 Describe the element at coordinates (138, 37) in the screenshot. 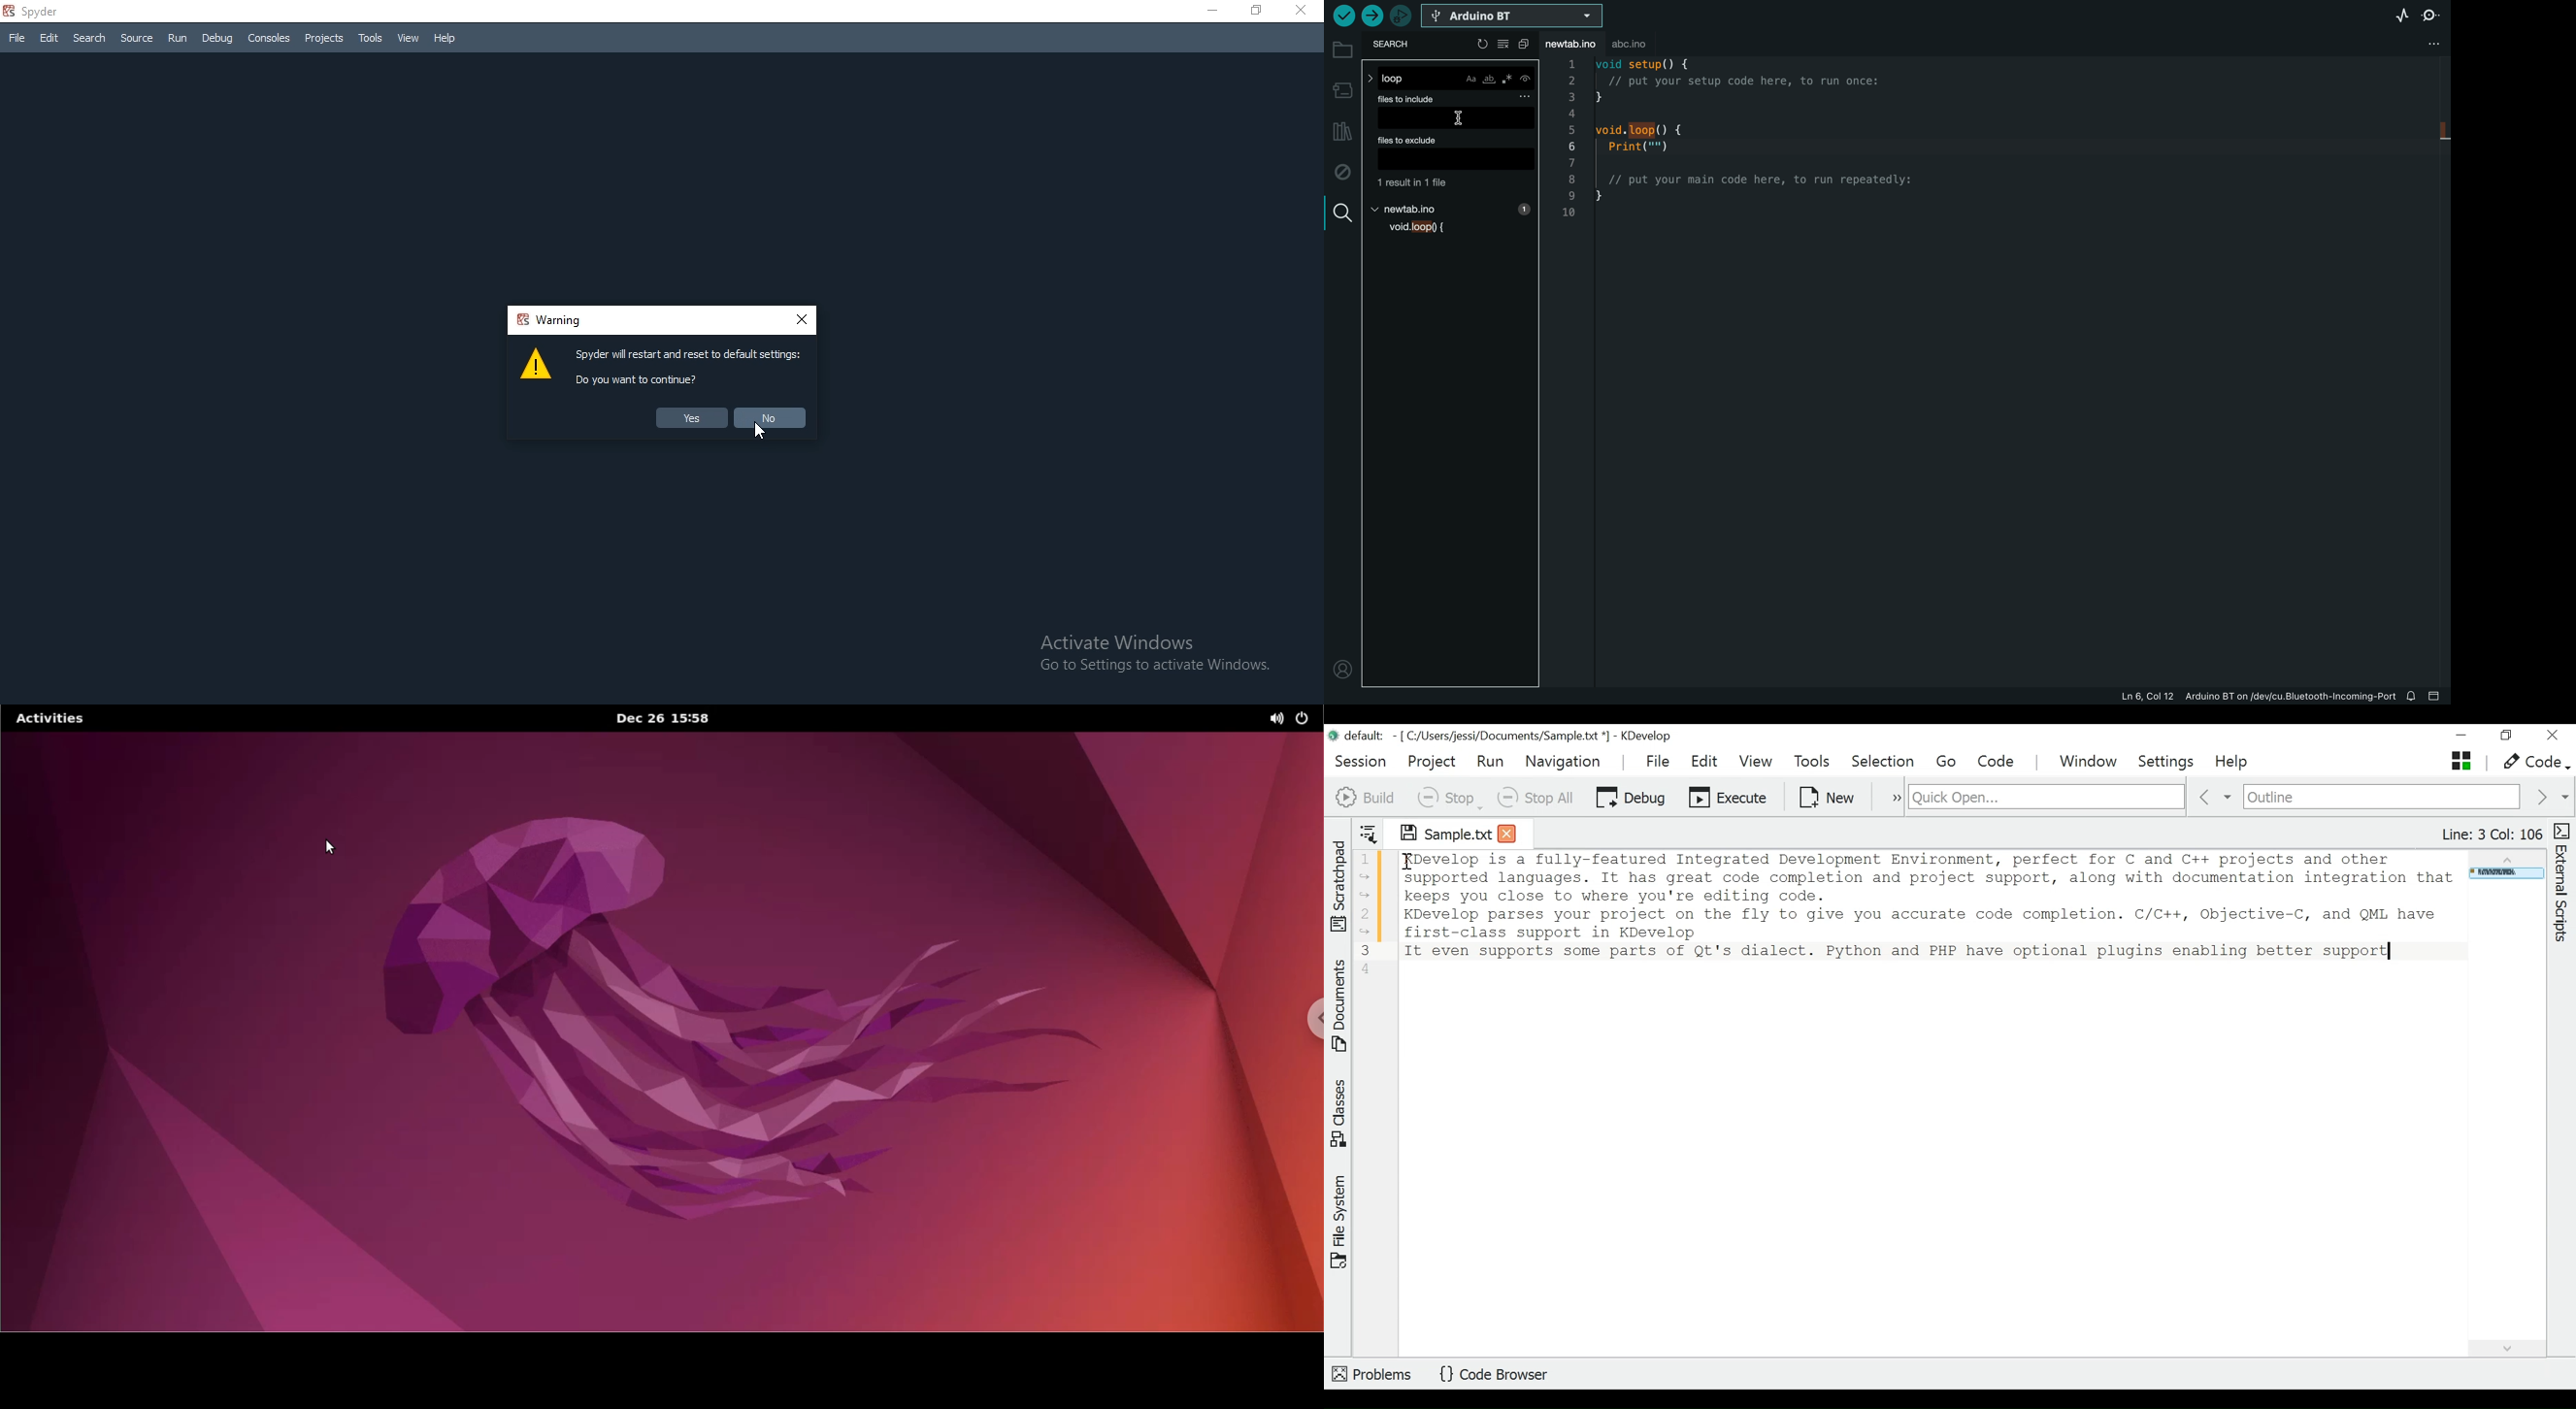

I see `Source` at that location.